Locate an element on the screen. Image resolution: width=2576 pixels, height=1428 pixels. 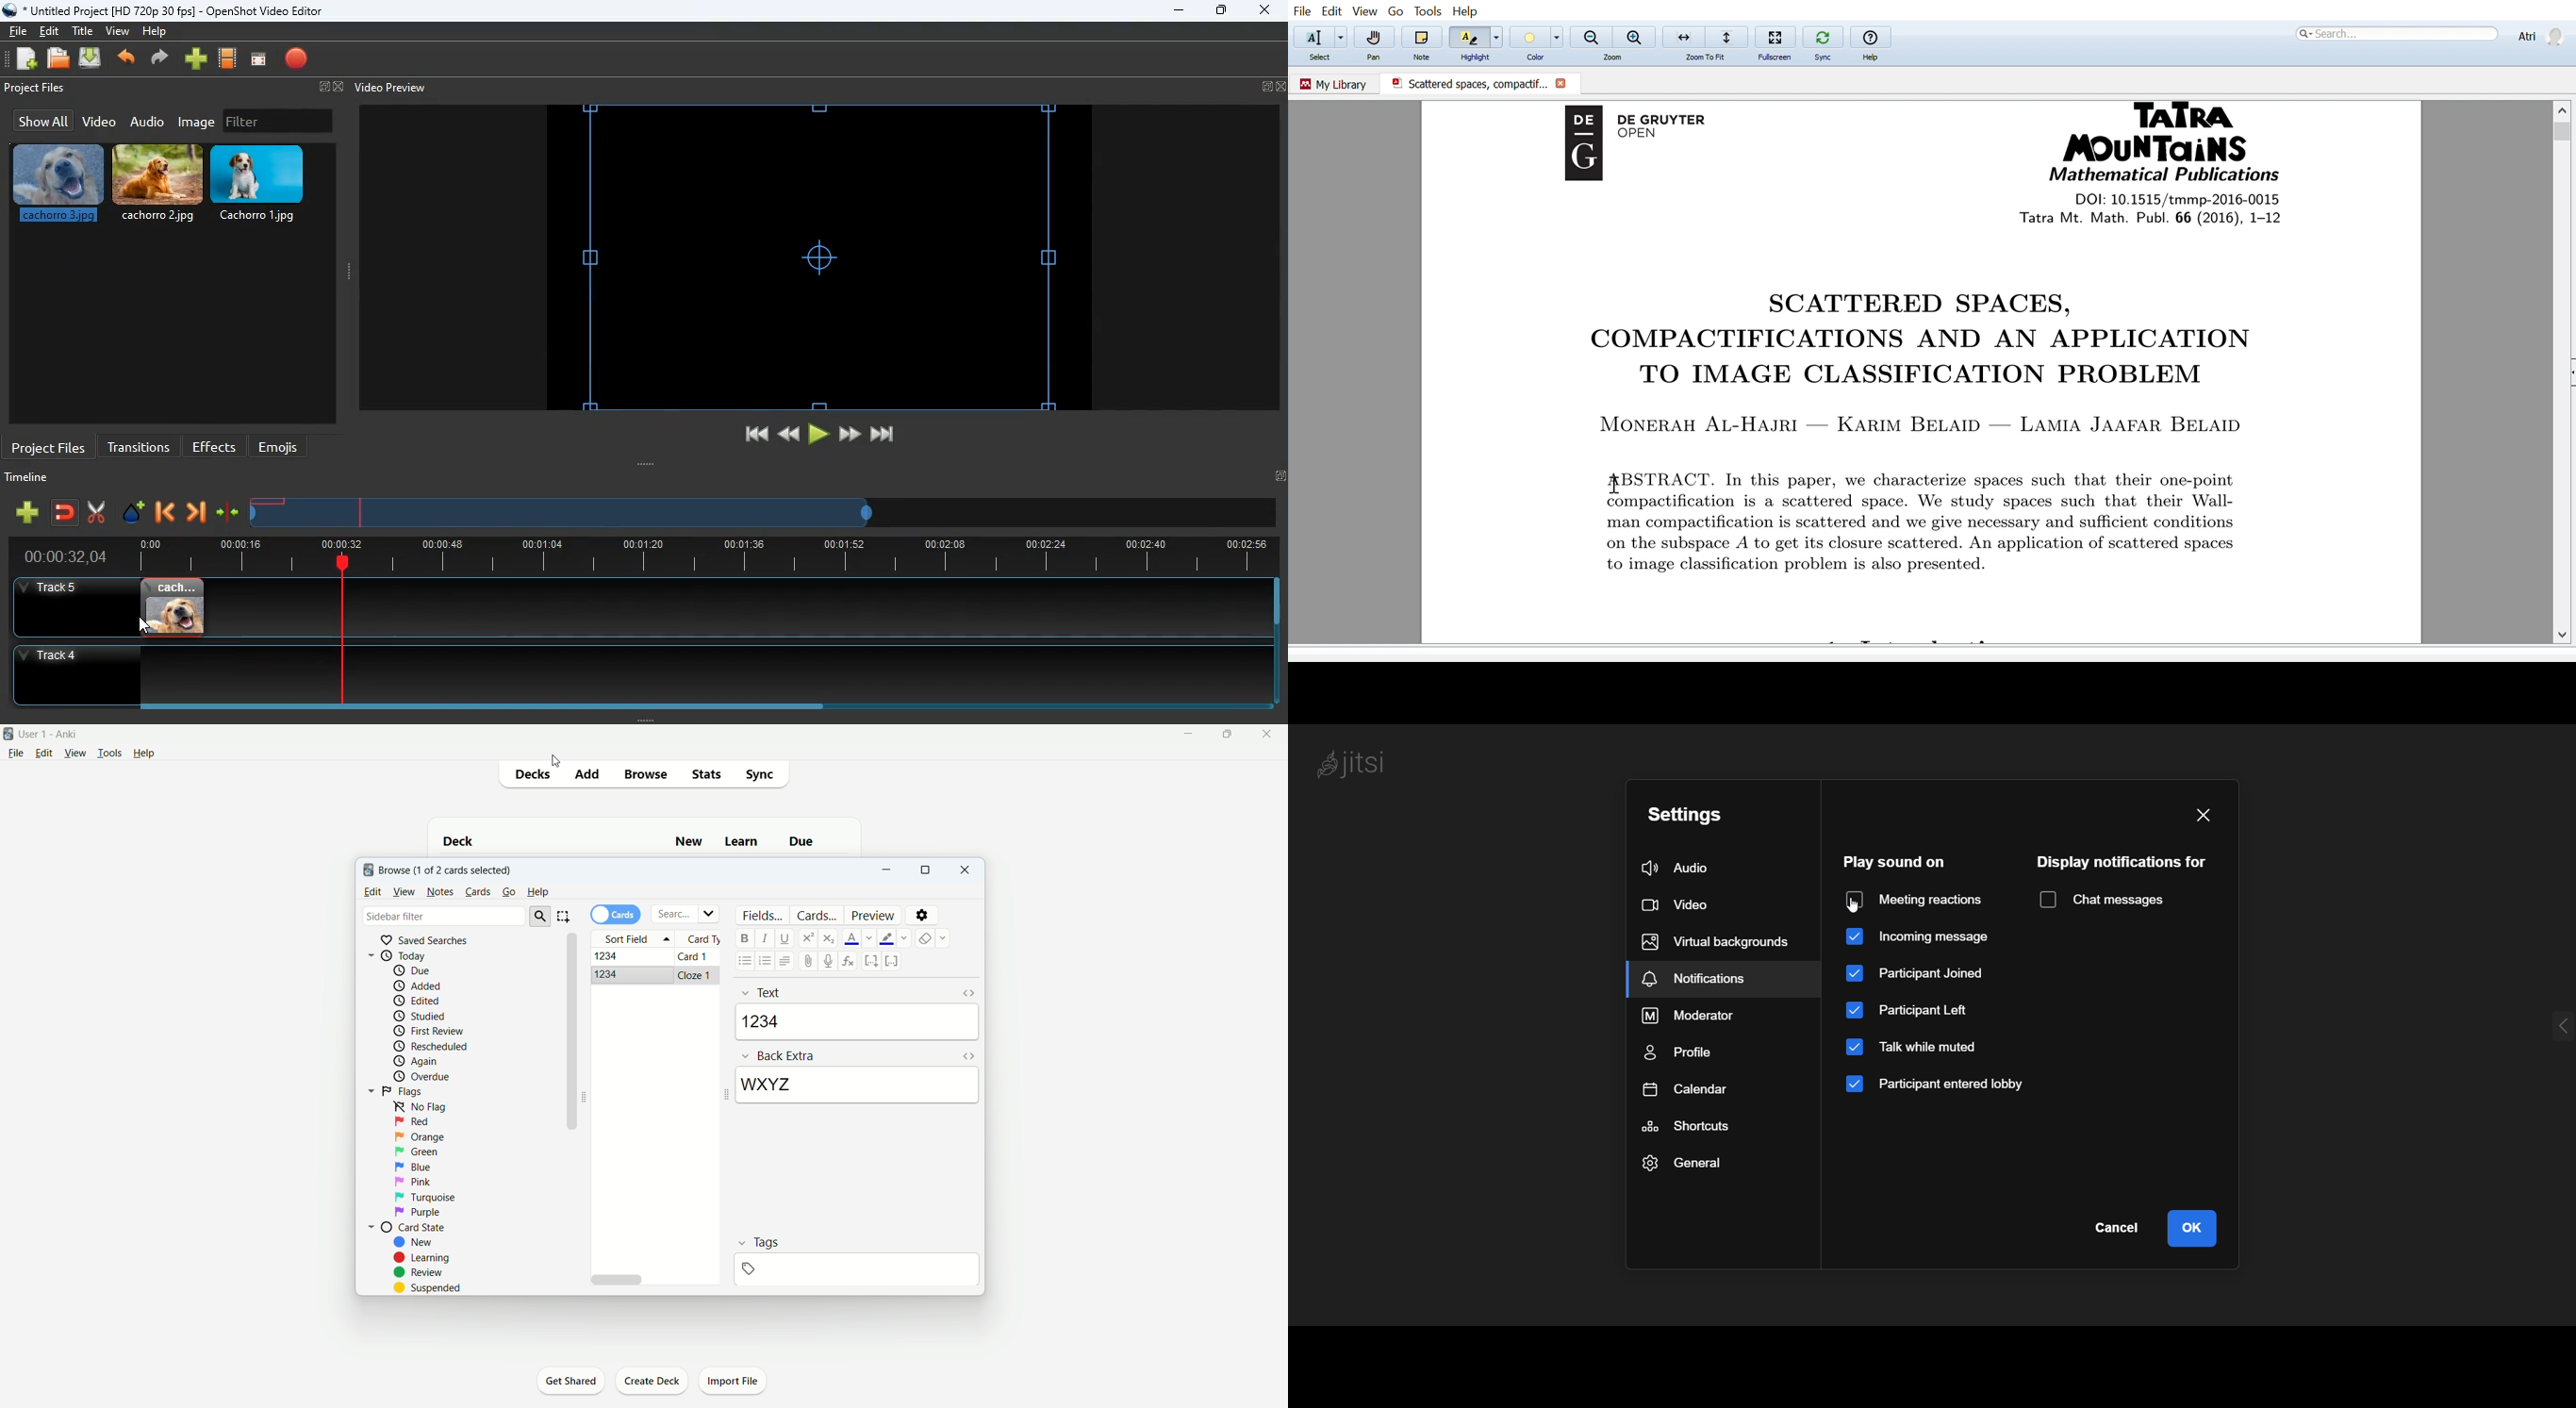
browse is located at coordinates (449, 871).